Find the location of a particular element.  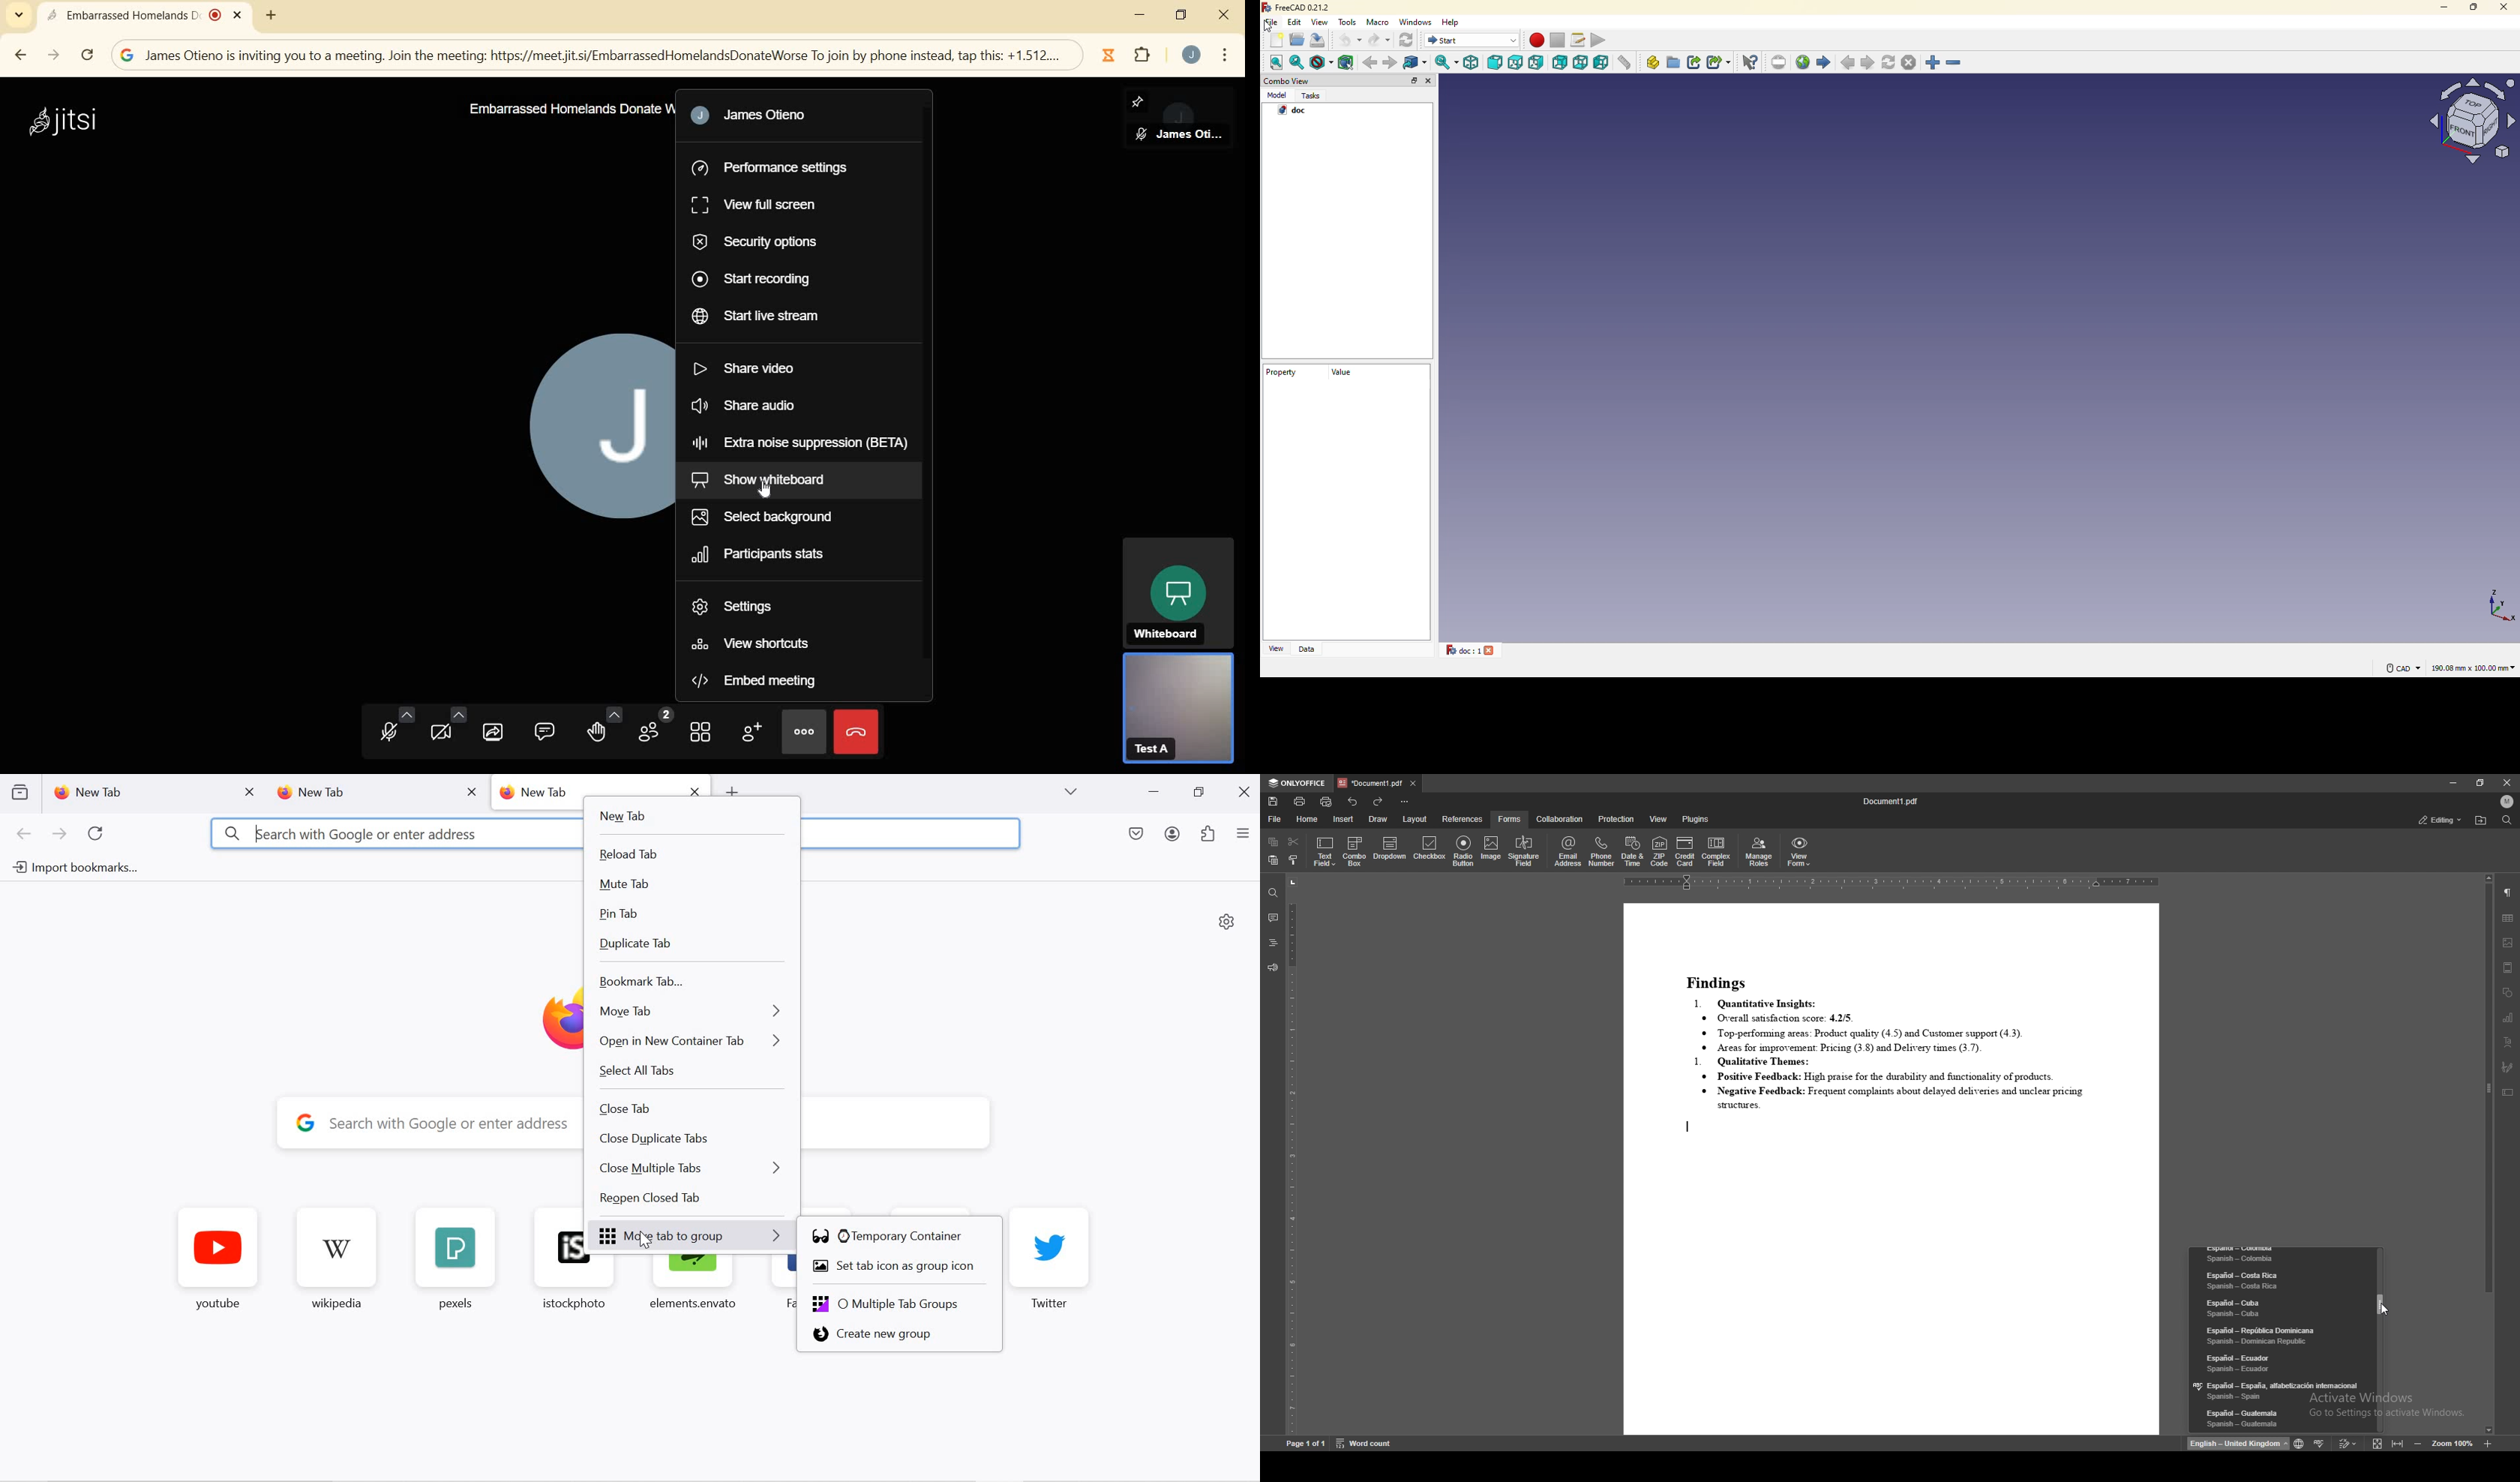

close is located at coordinates (2502, 7).